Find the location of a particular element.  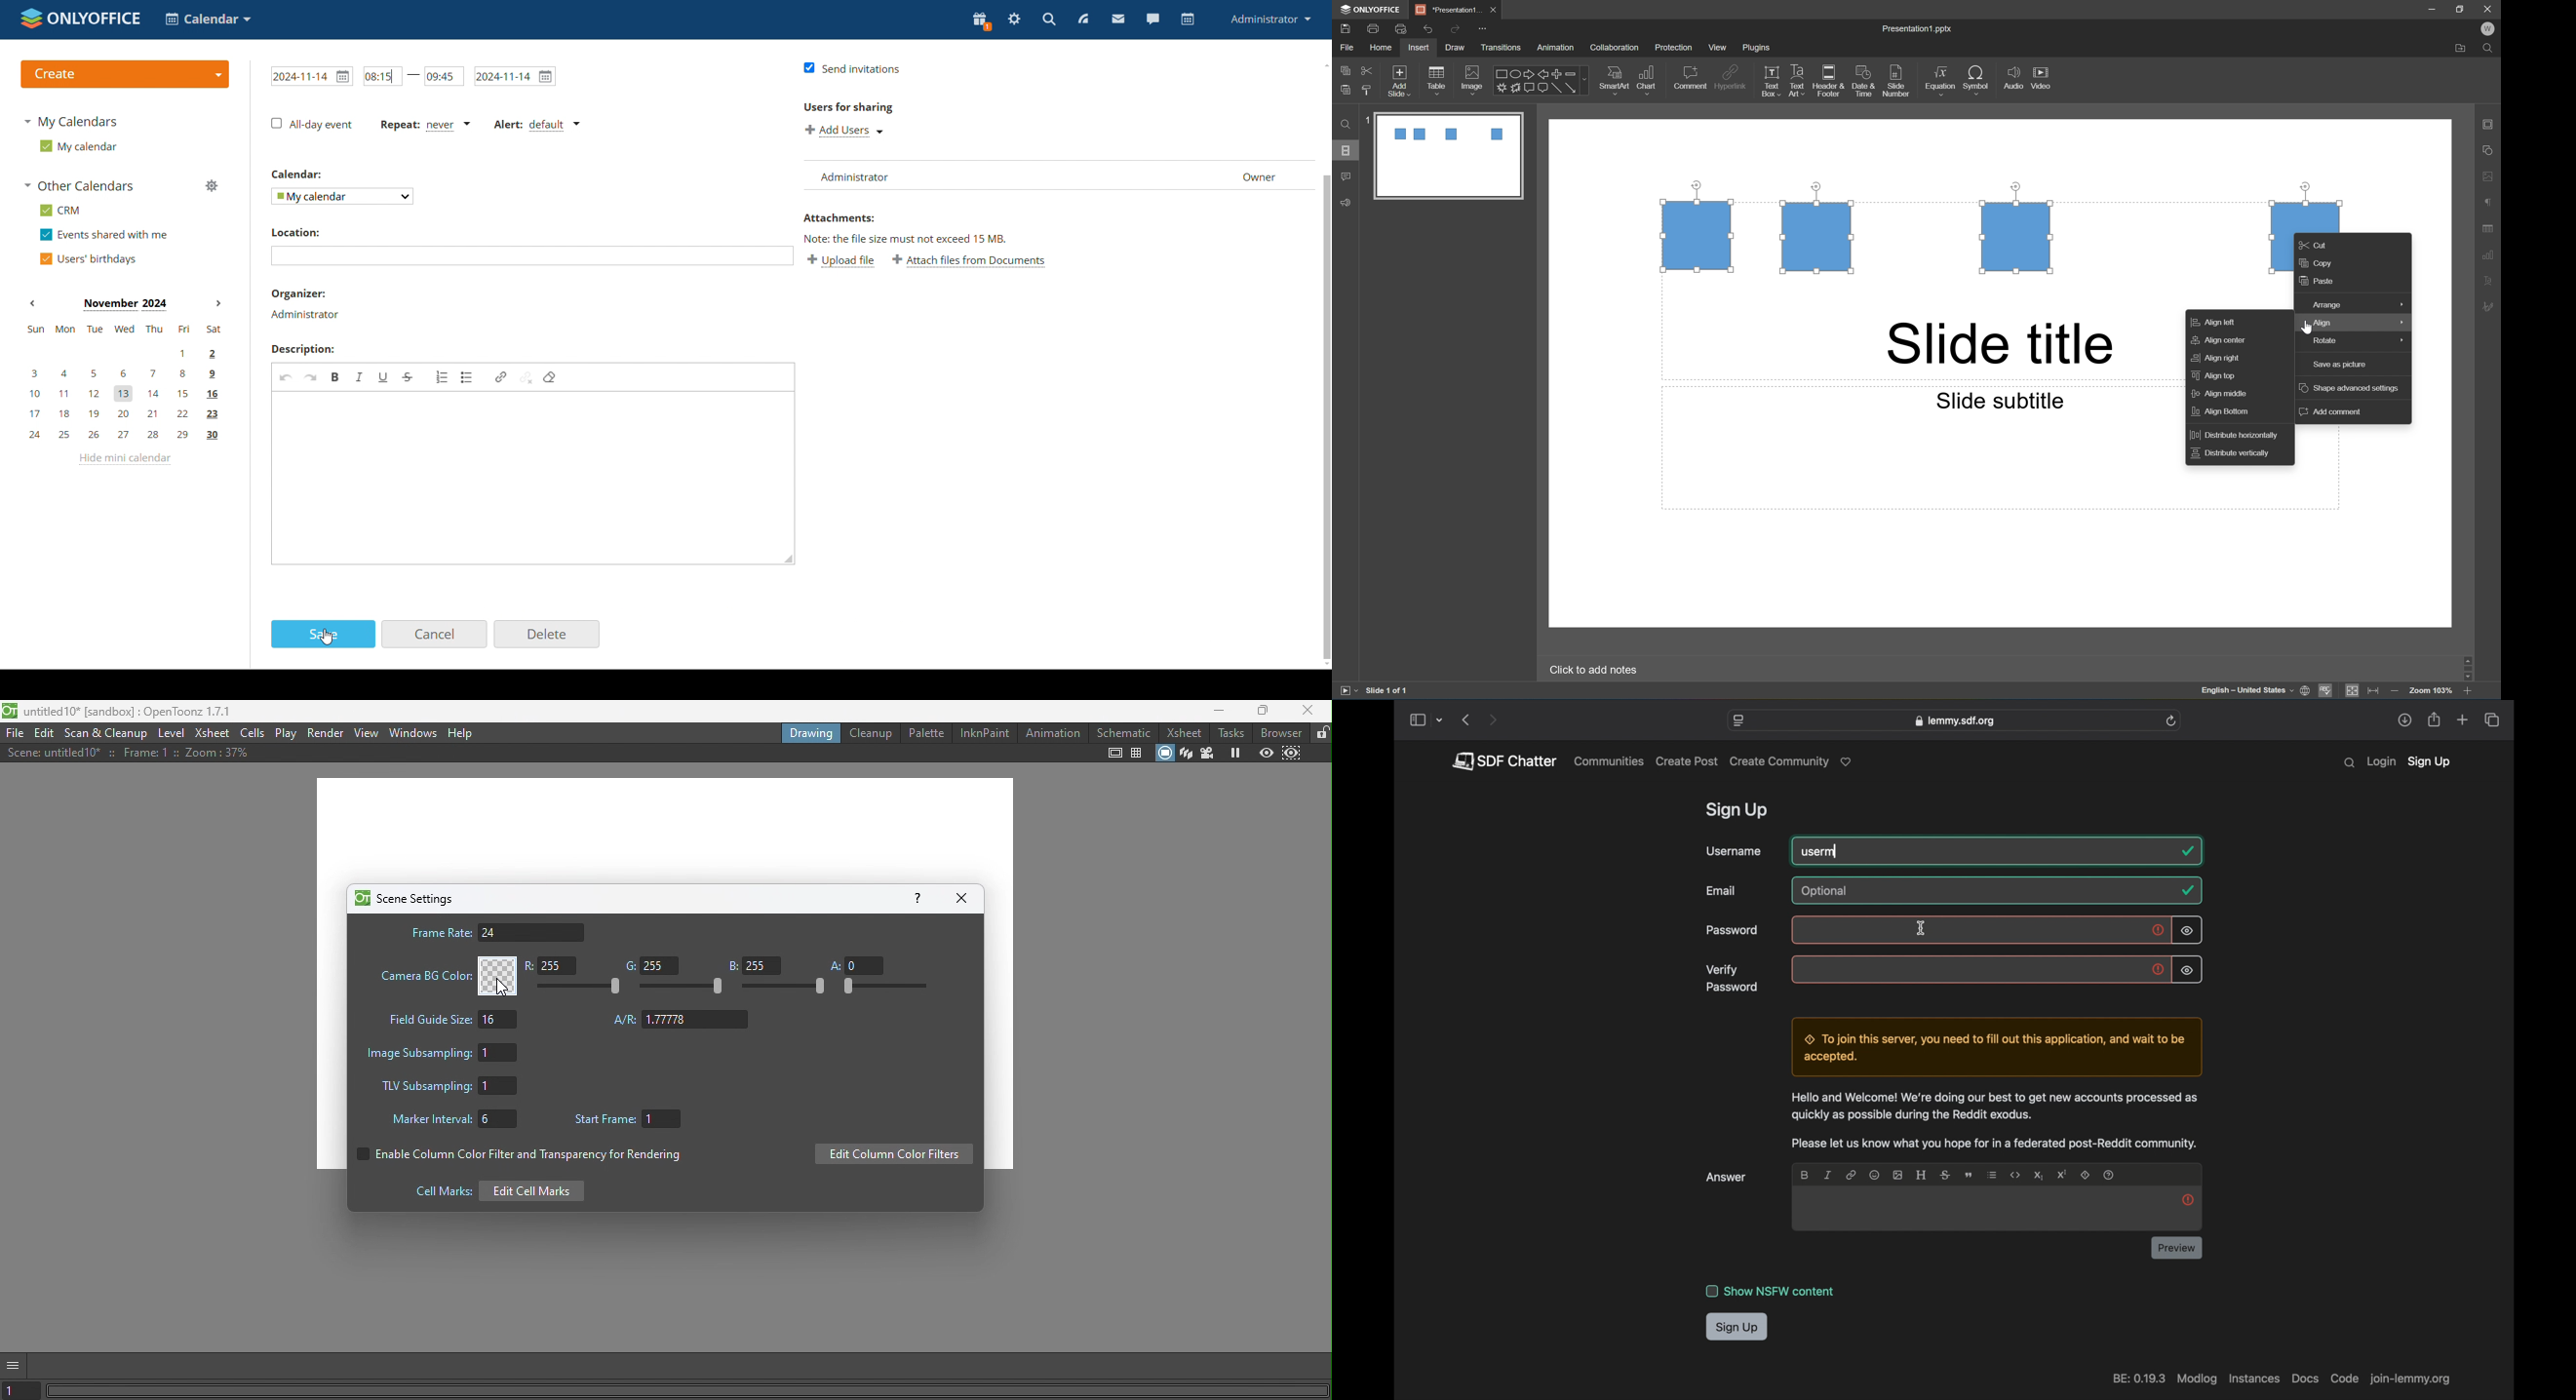

align right is located at coordinates (2218, 357).